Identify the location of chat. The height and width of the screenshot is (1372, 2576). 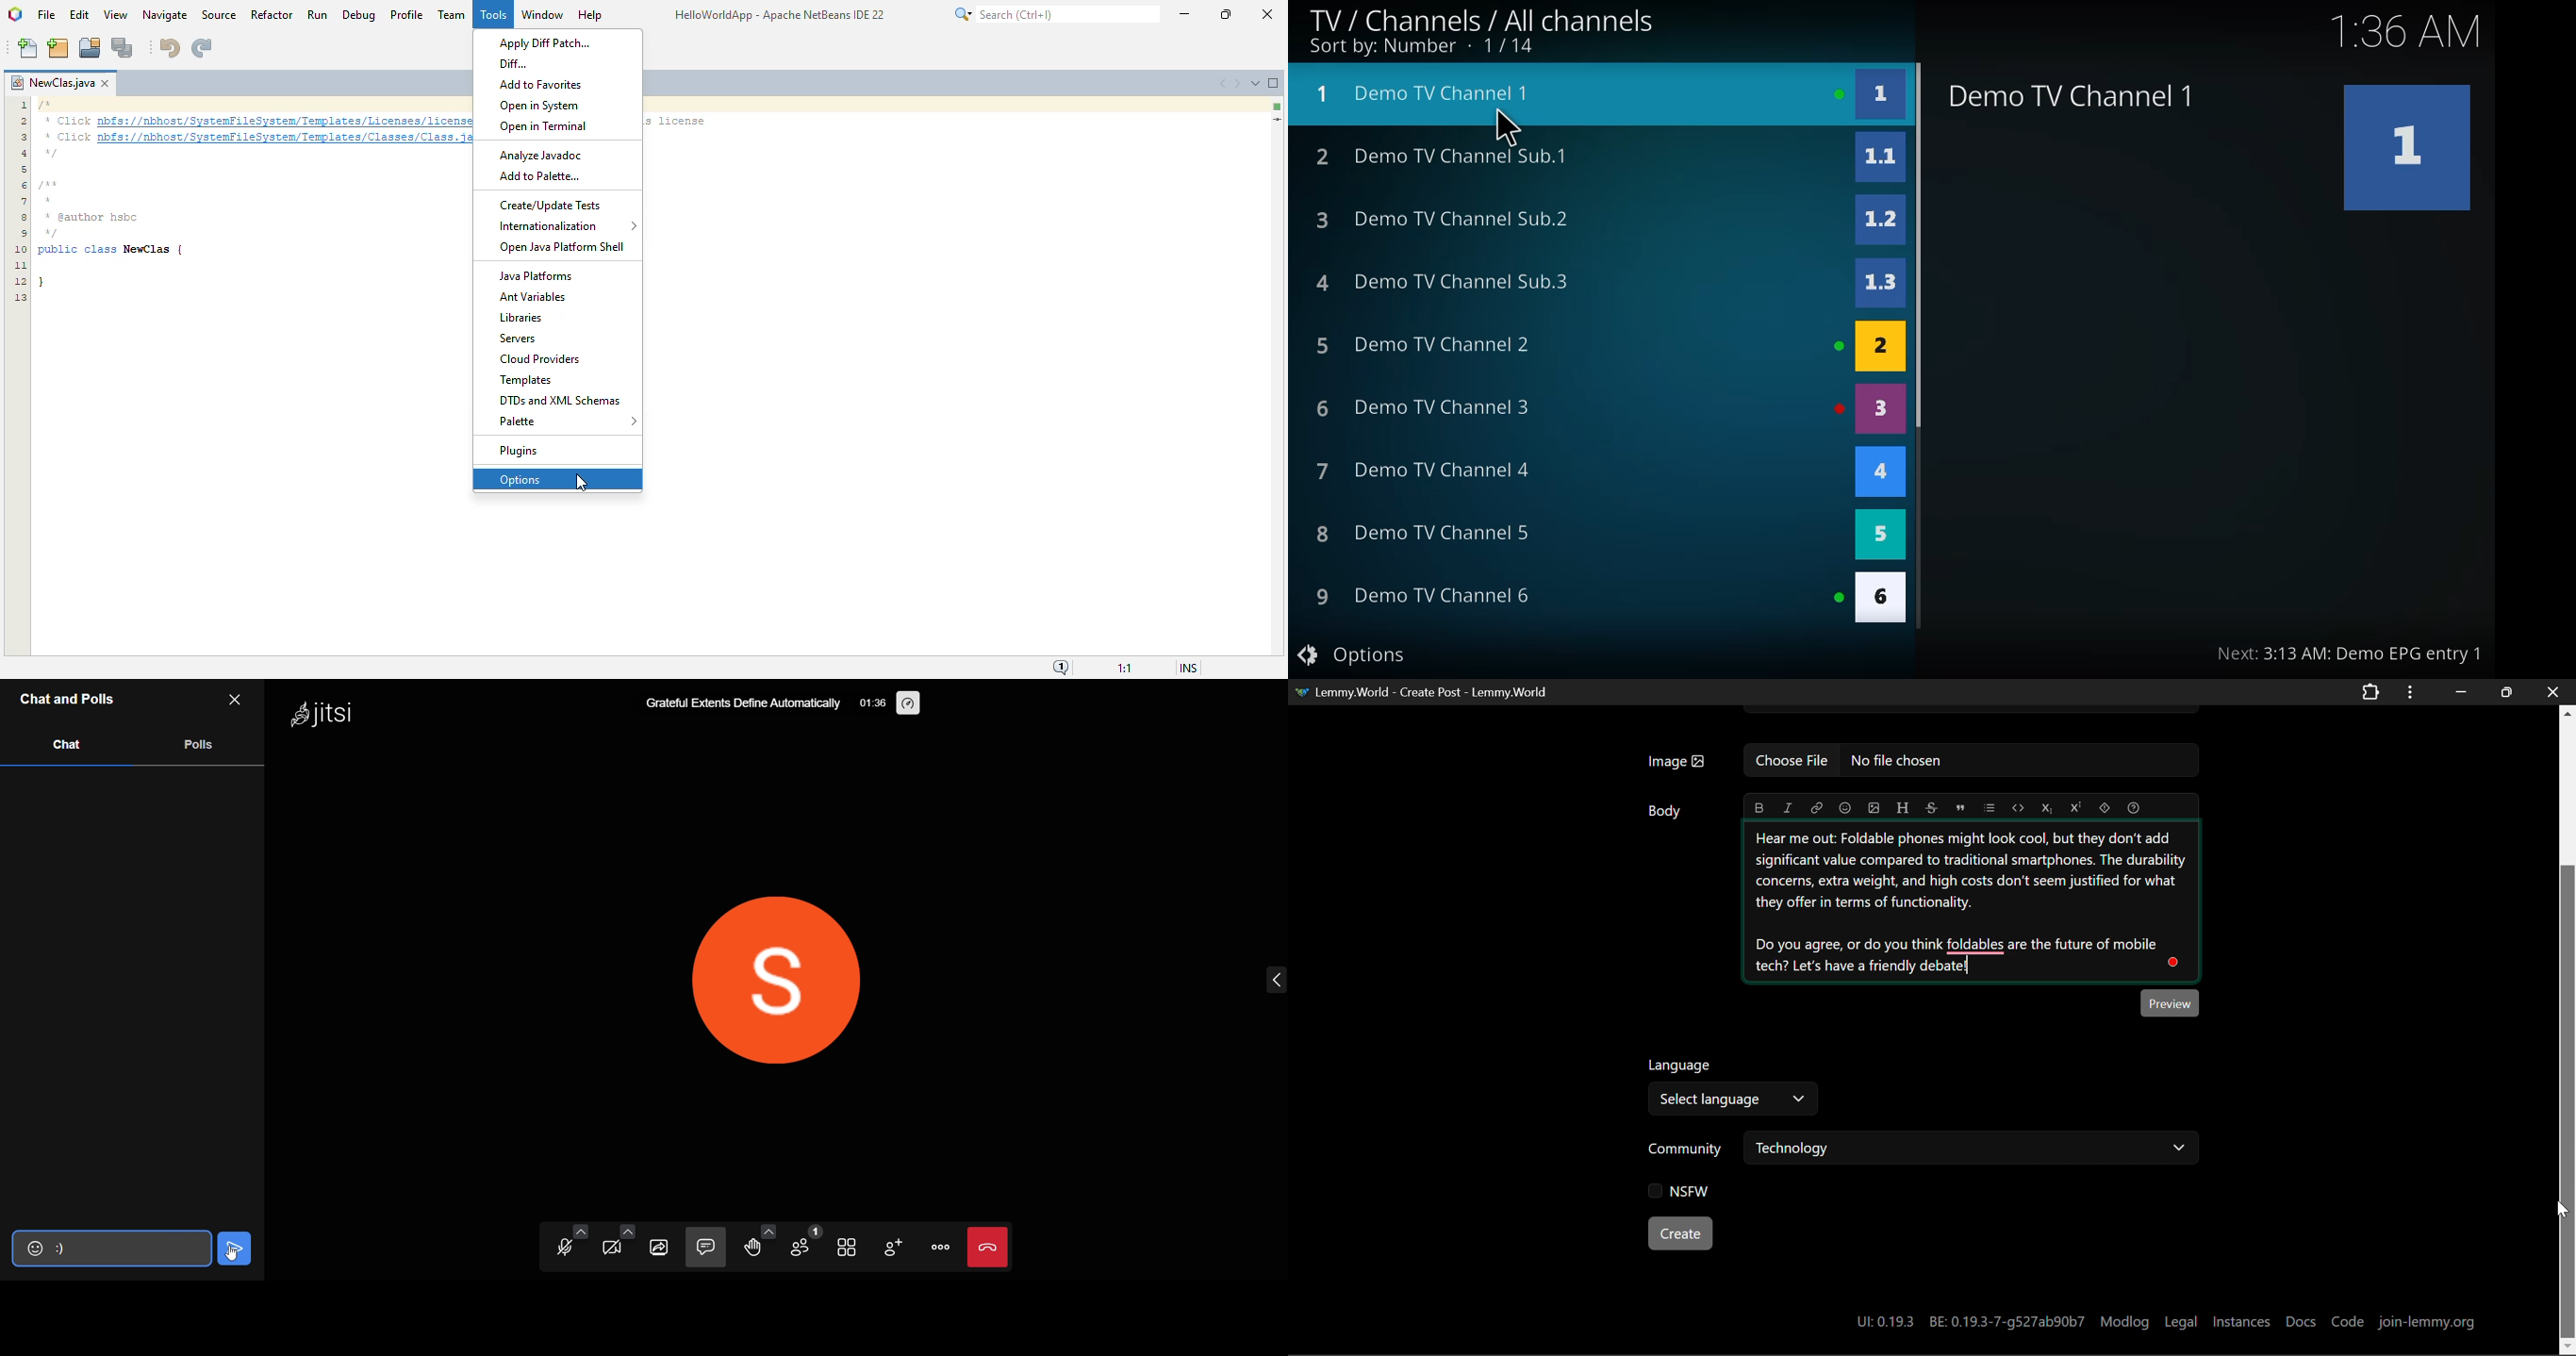
(705, 1248).